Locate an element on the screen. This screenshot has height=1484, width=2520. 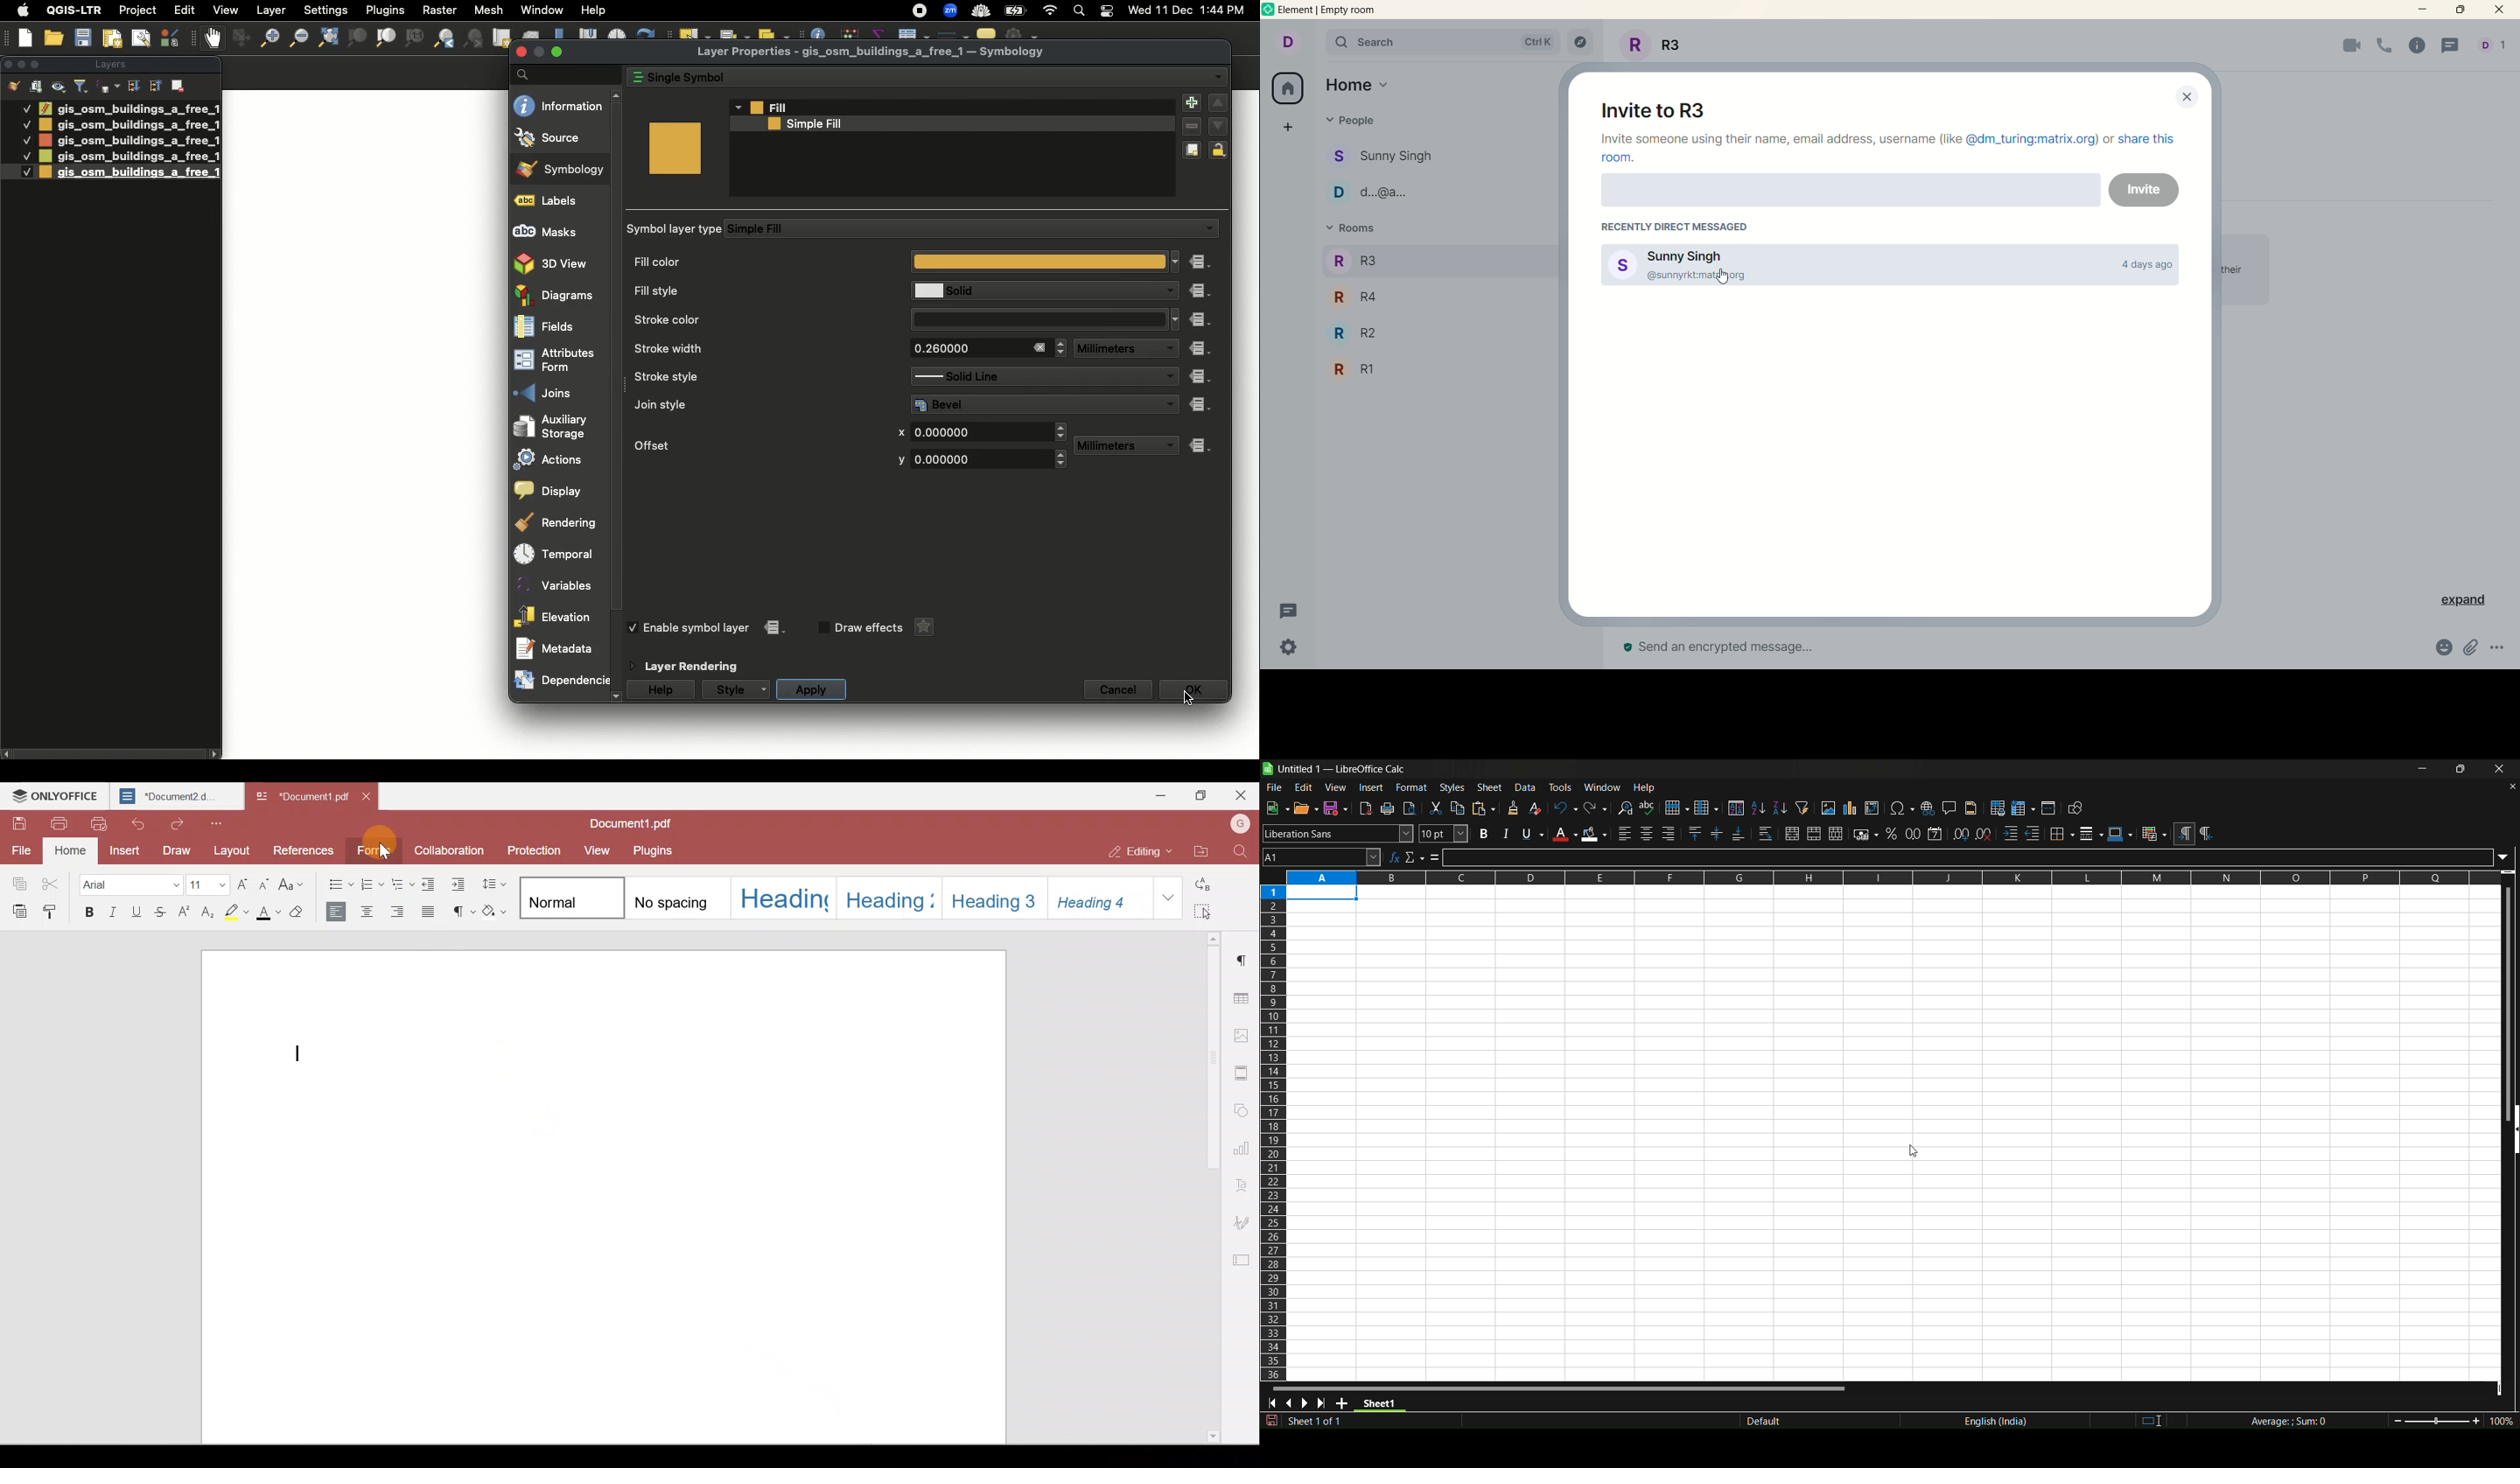
Zoom out is located at coordinates (265, 40).